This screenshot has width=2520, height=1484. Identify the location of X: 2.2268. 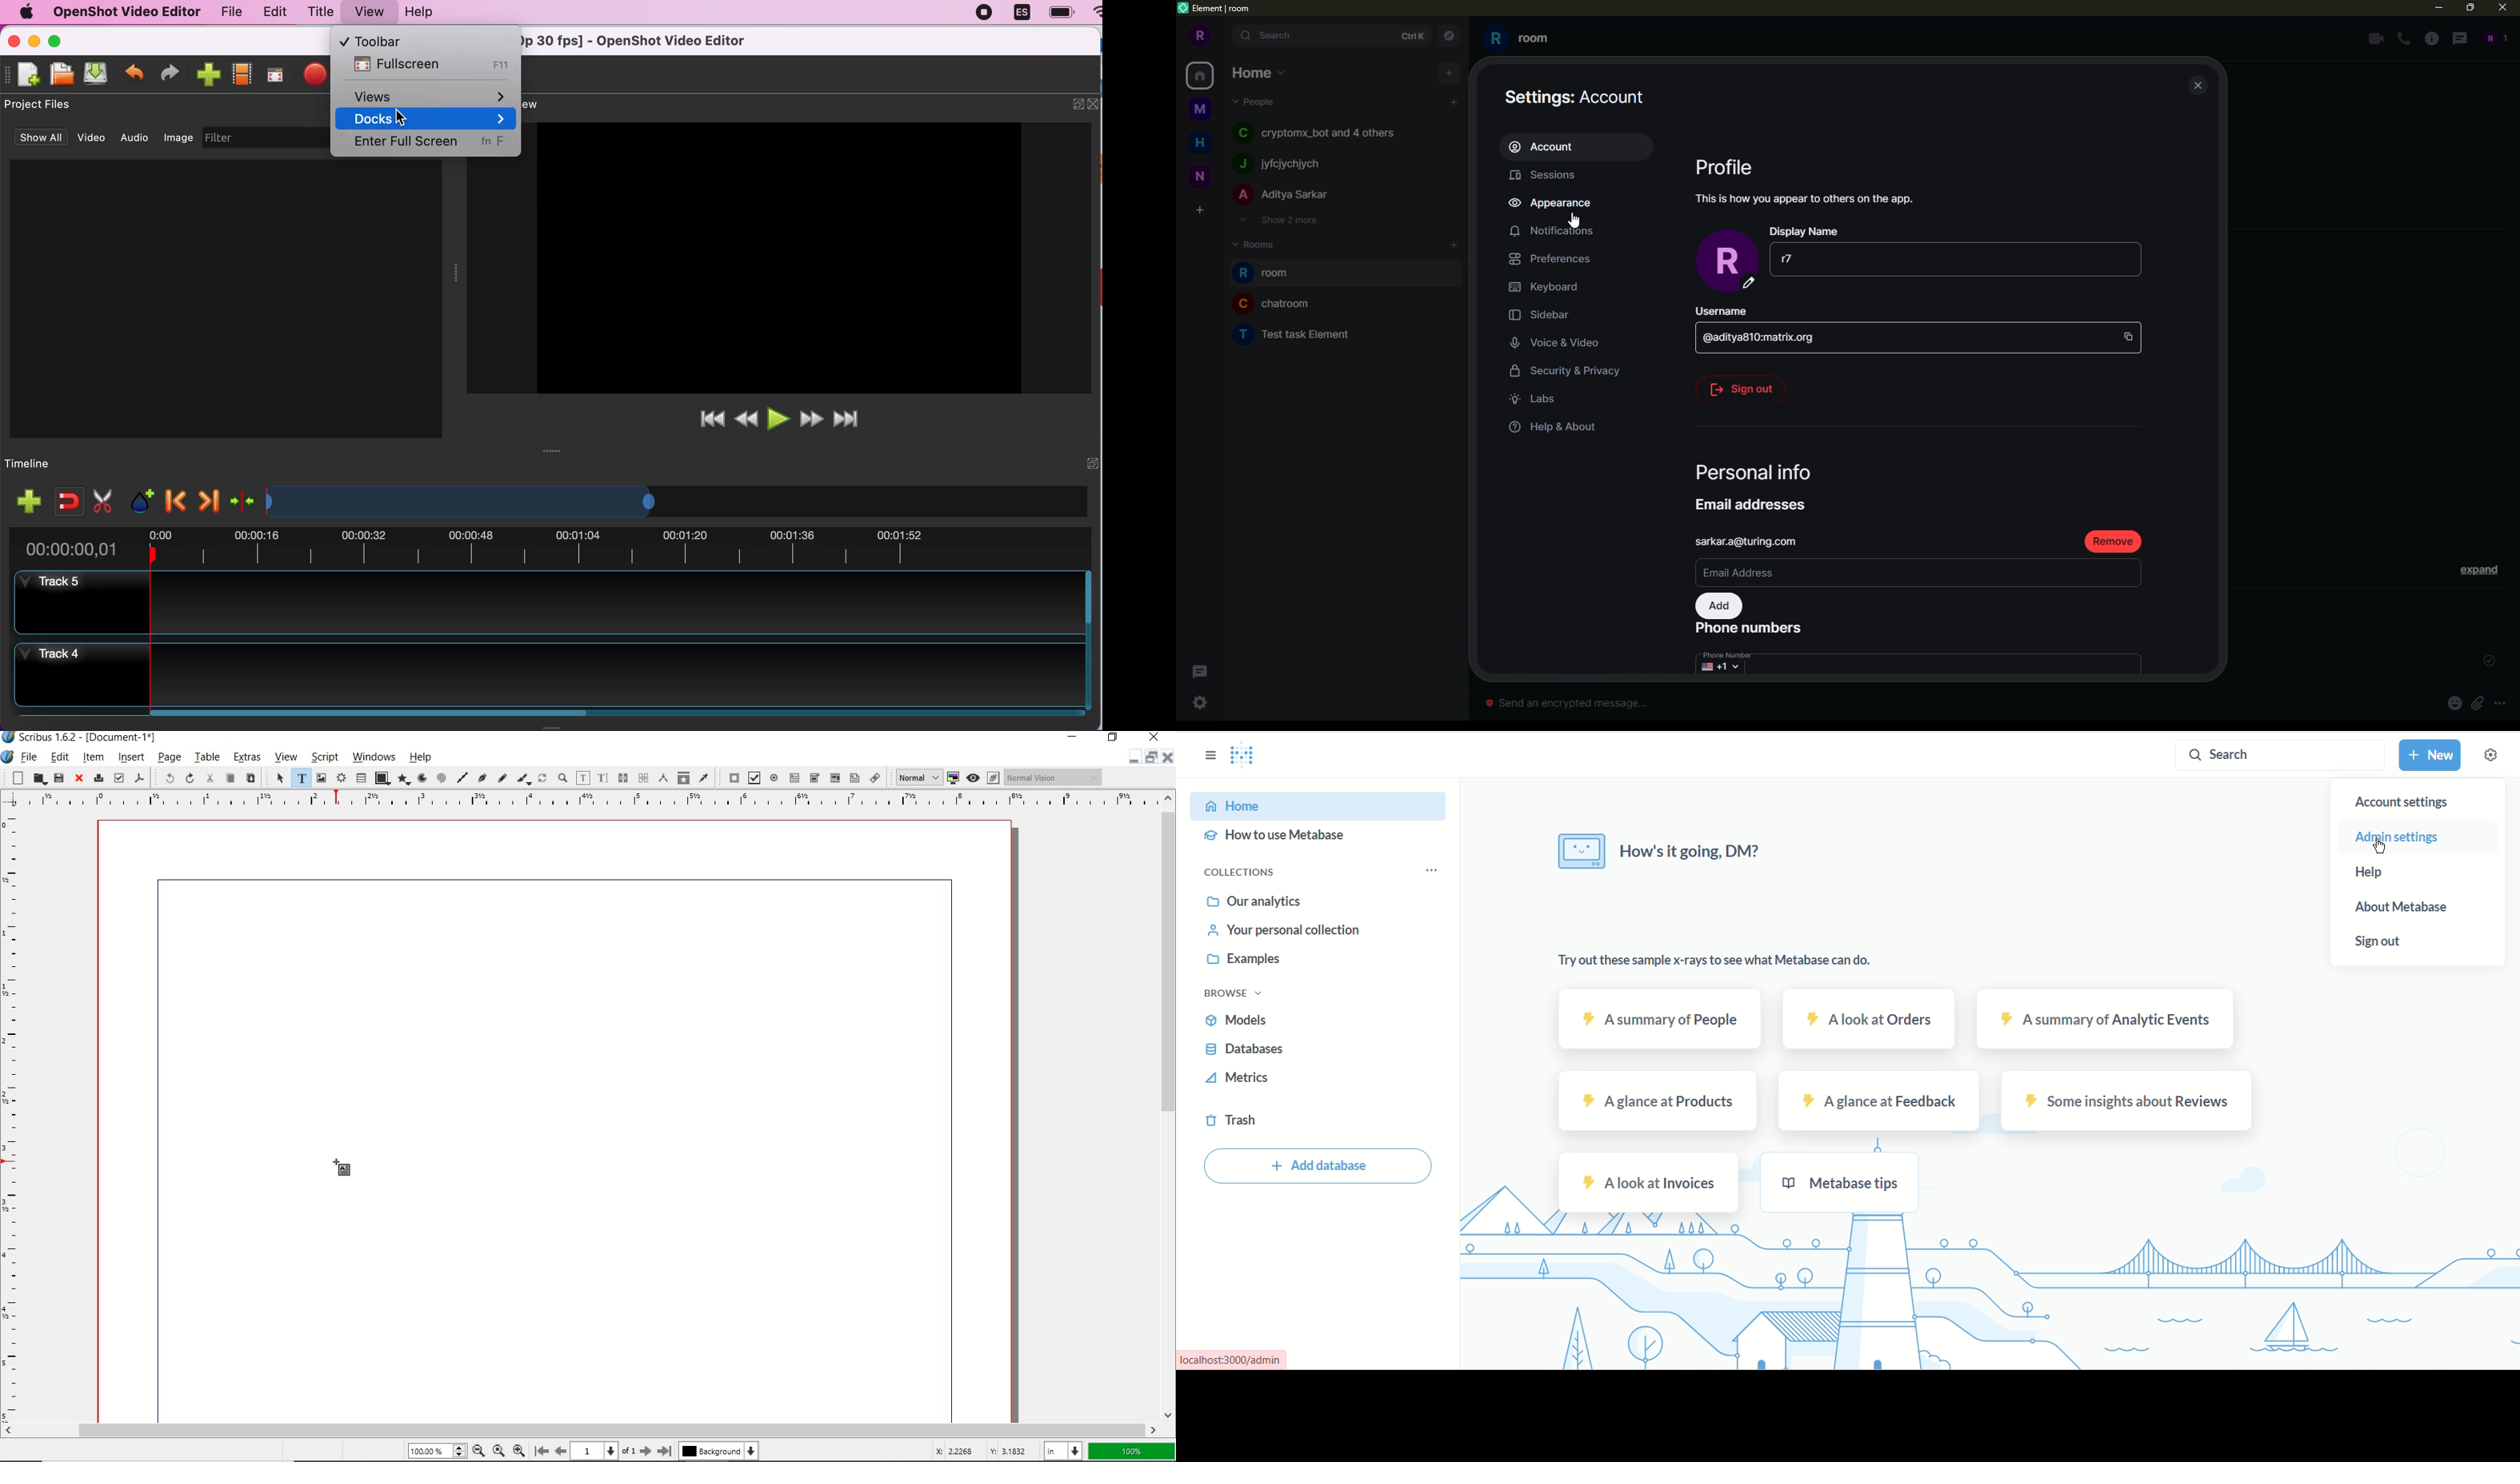
(957, 1451).